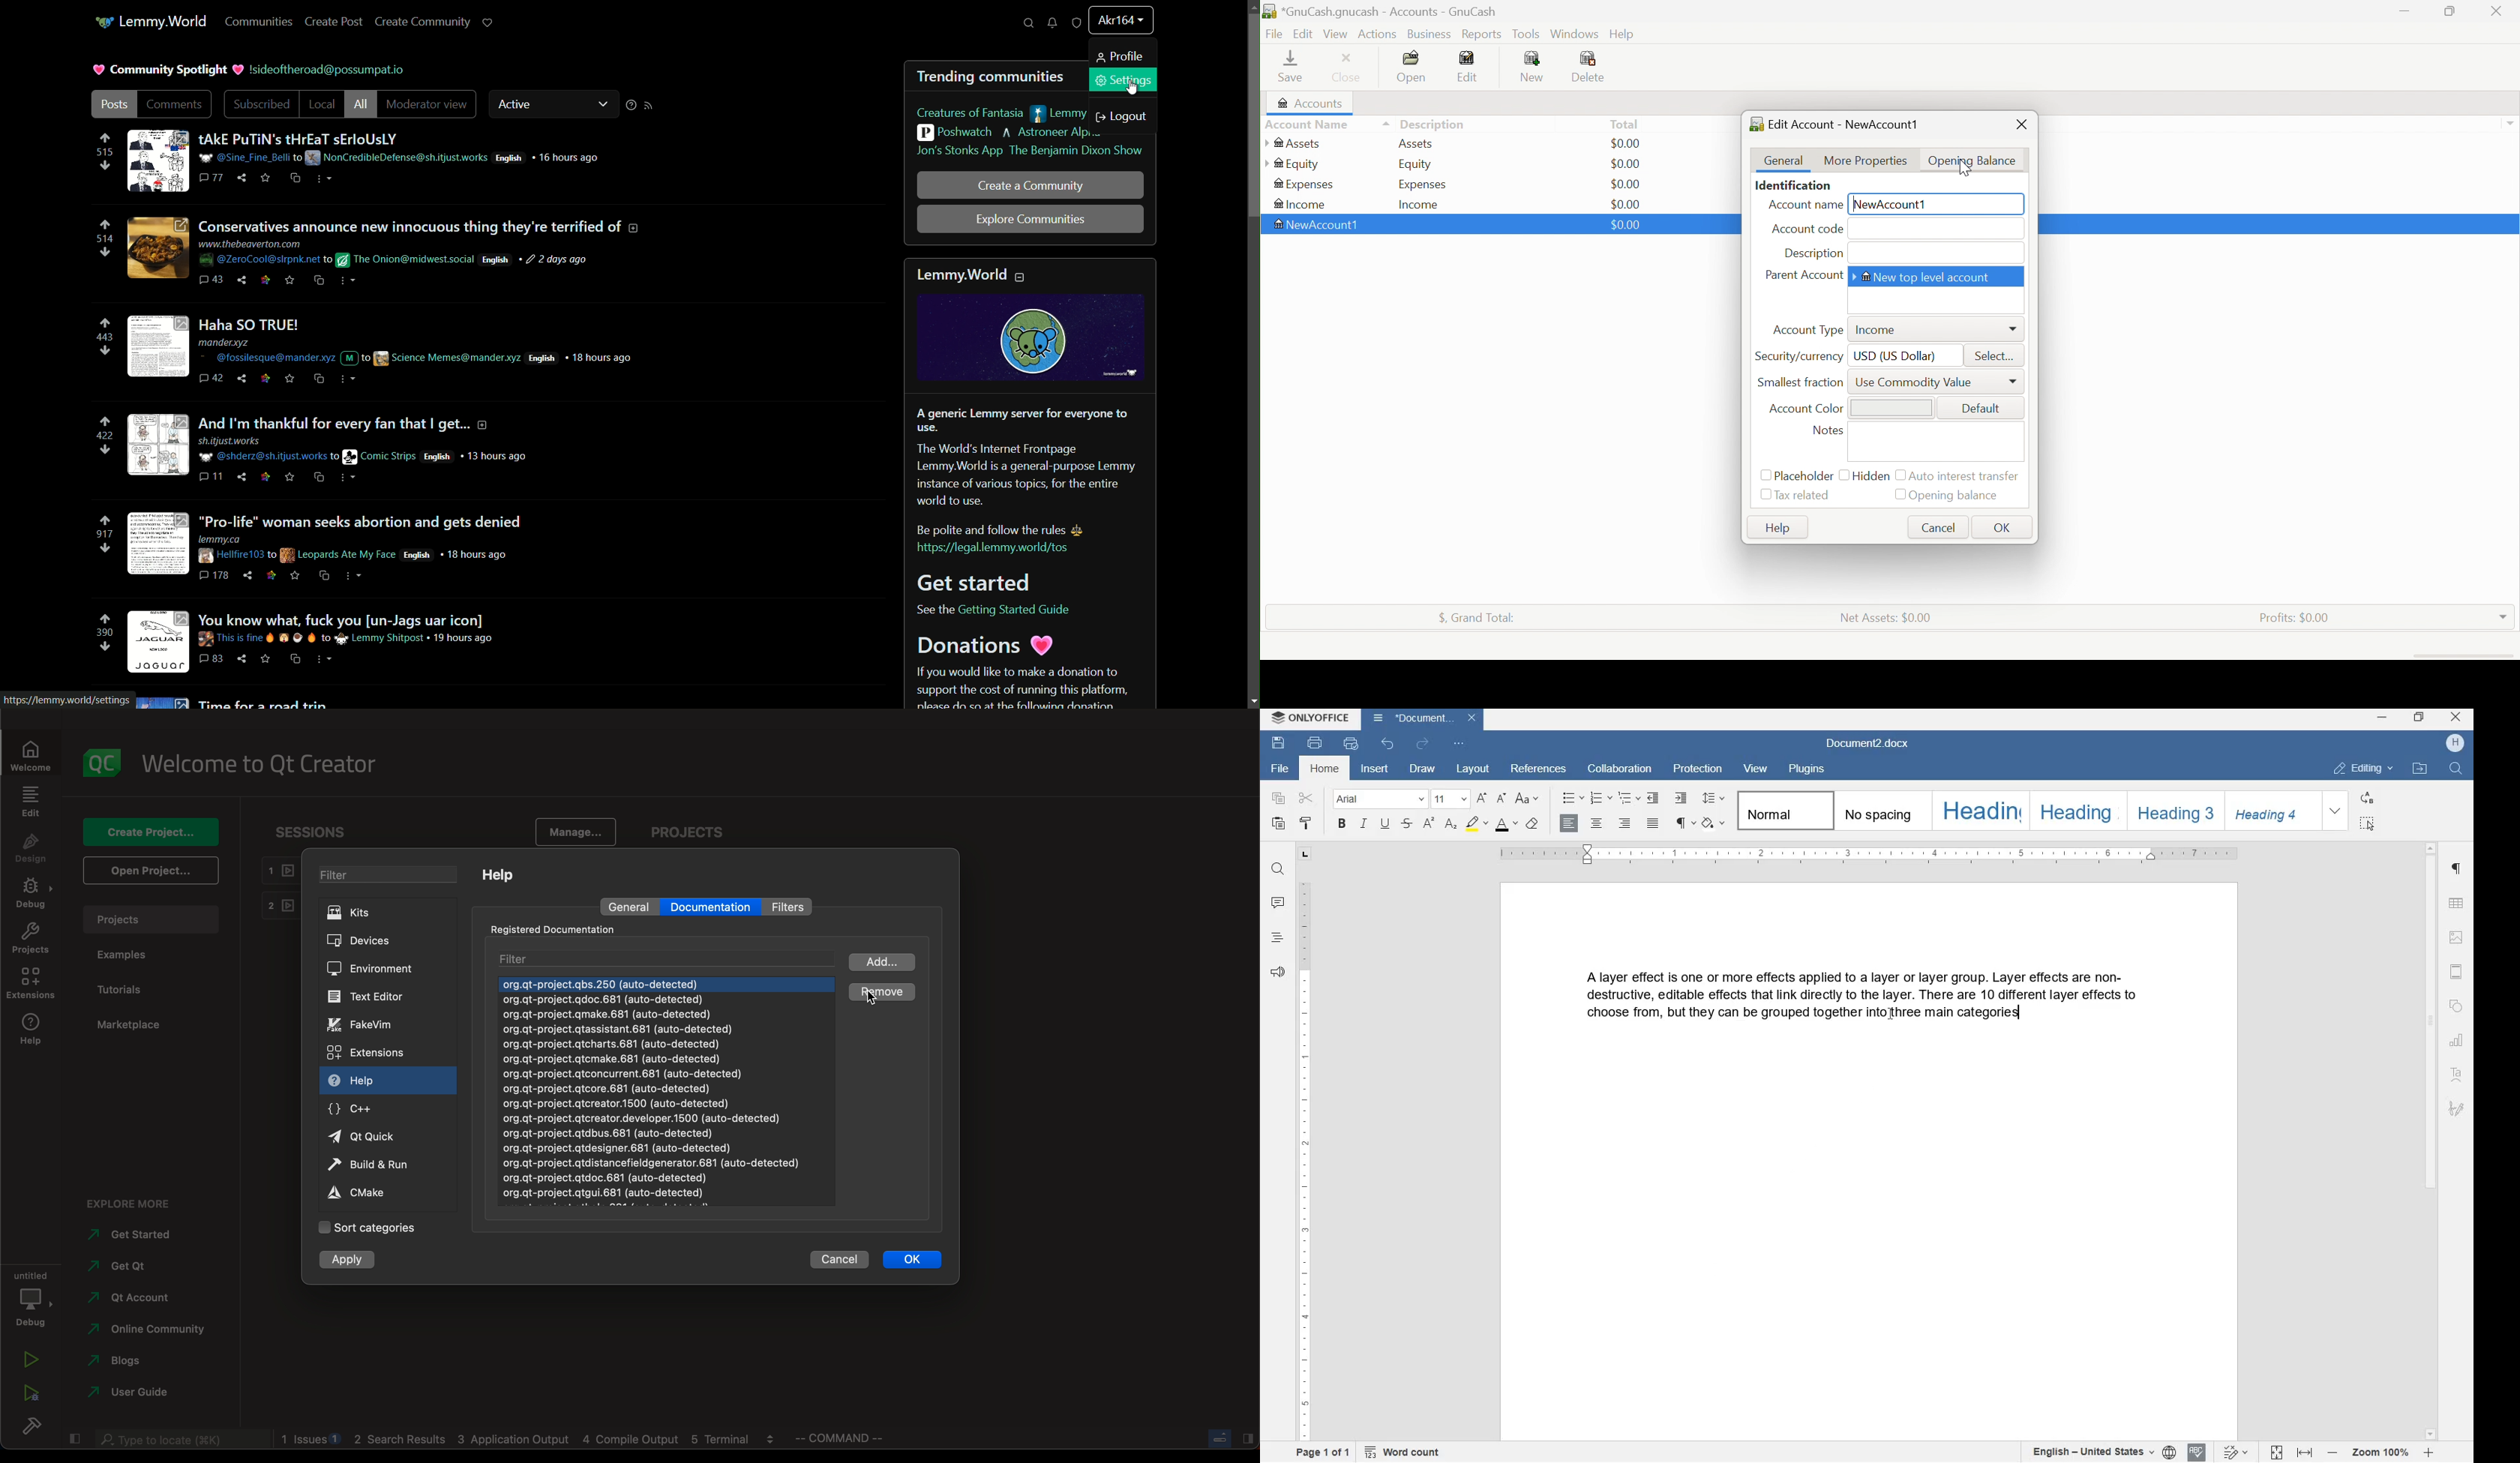 The image size is (2520, 1484). I want to click on astroneer alpha, so click(1052, 133).